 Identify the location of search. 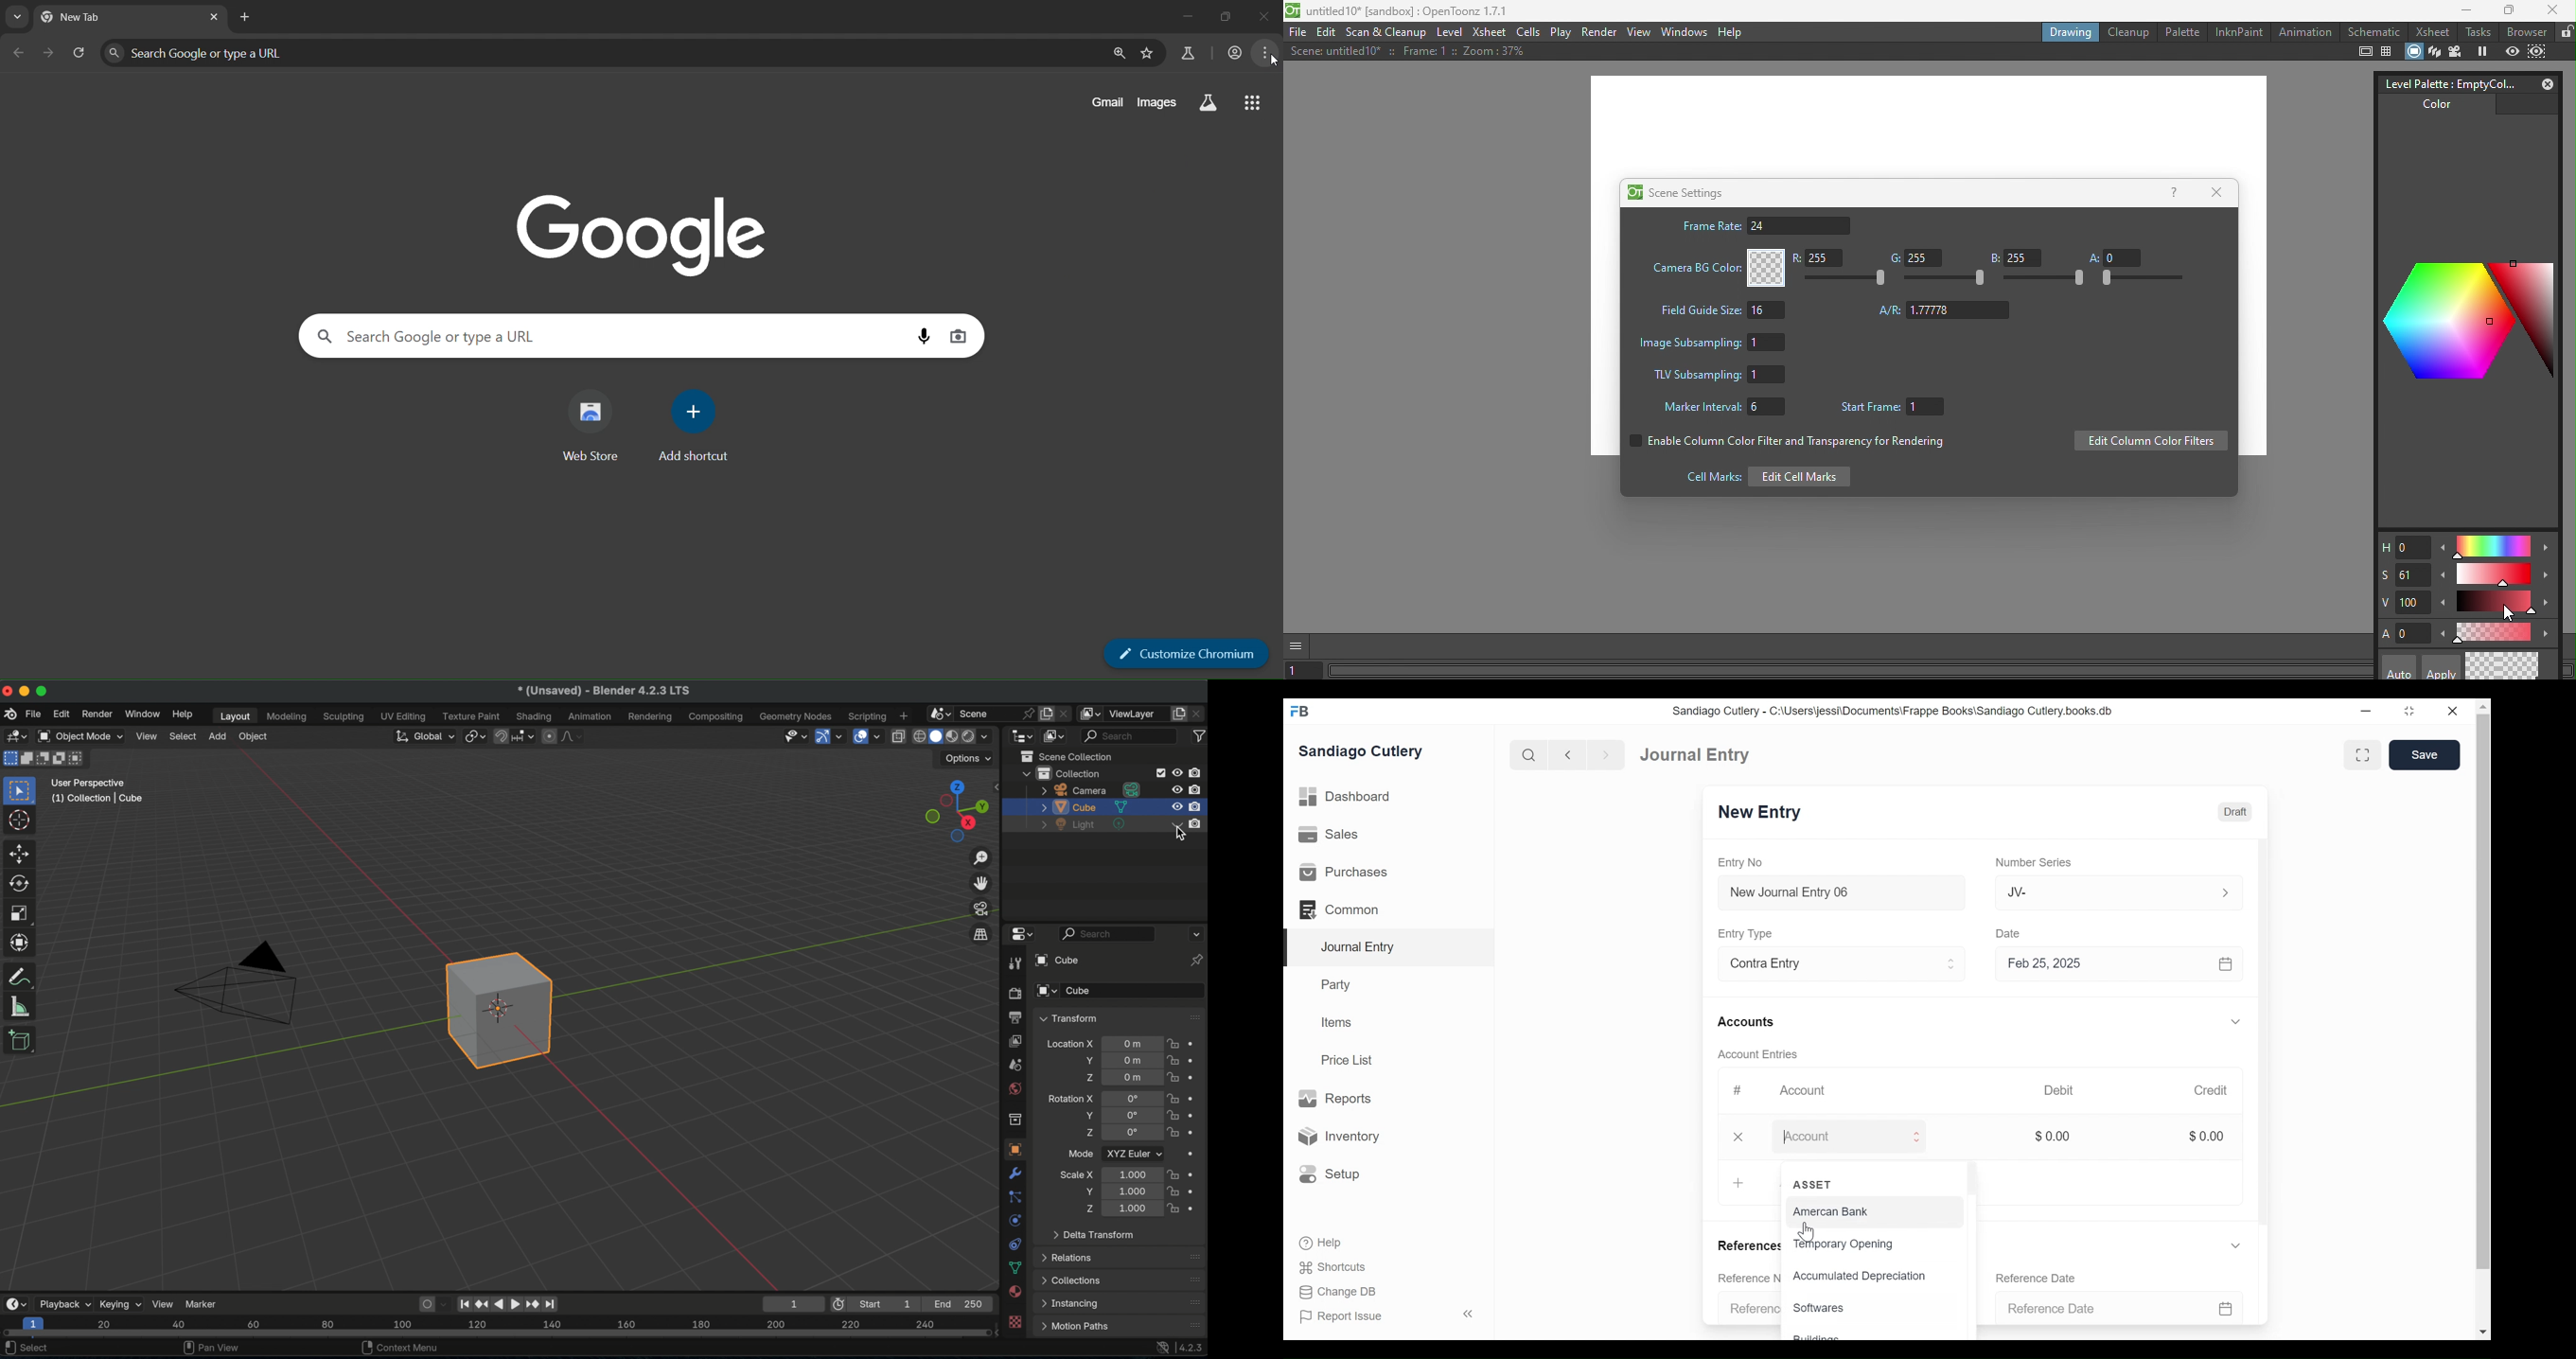
(1122, 737).